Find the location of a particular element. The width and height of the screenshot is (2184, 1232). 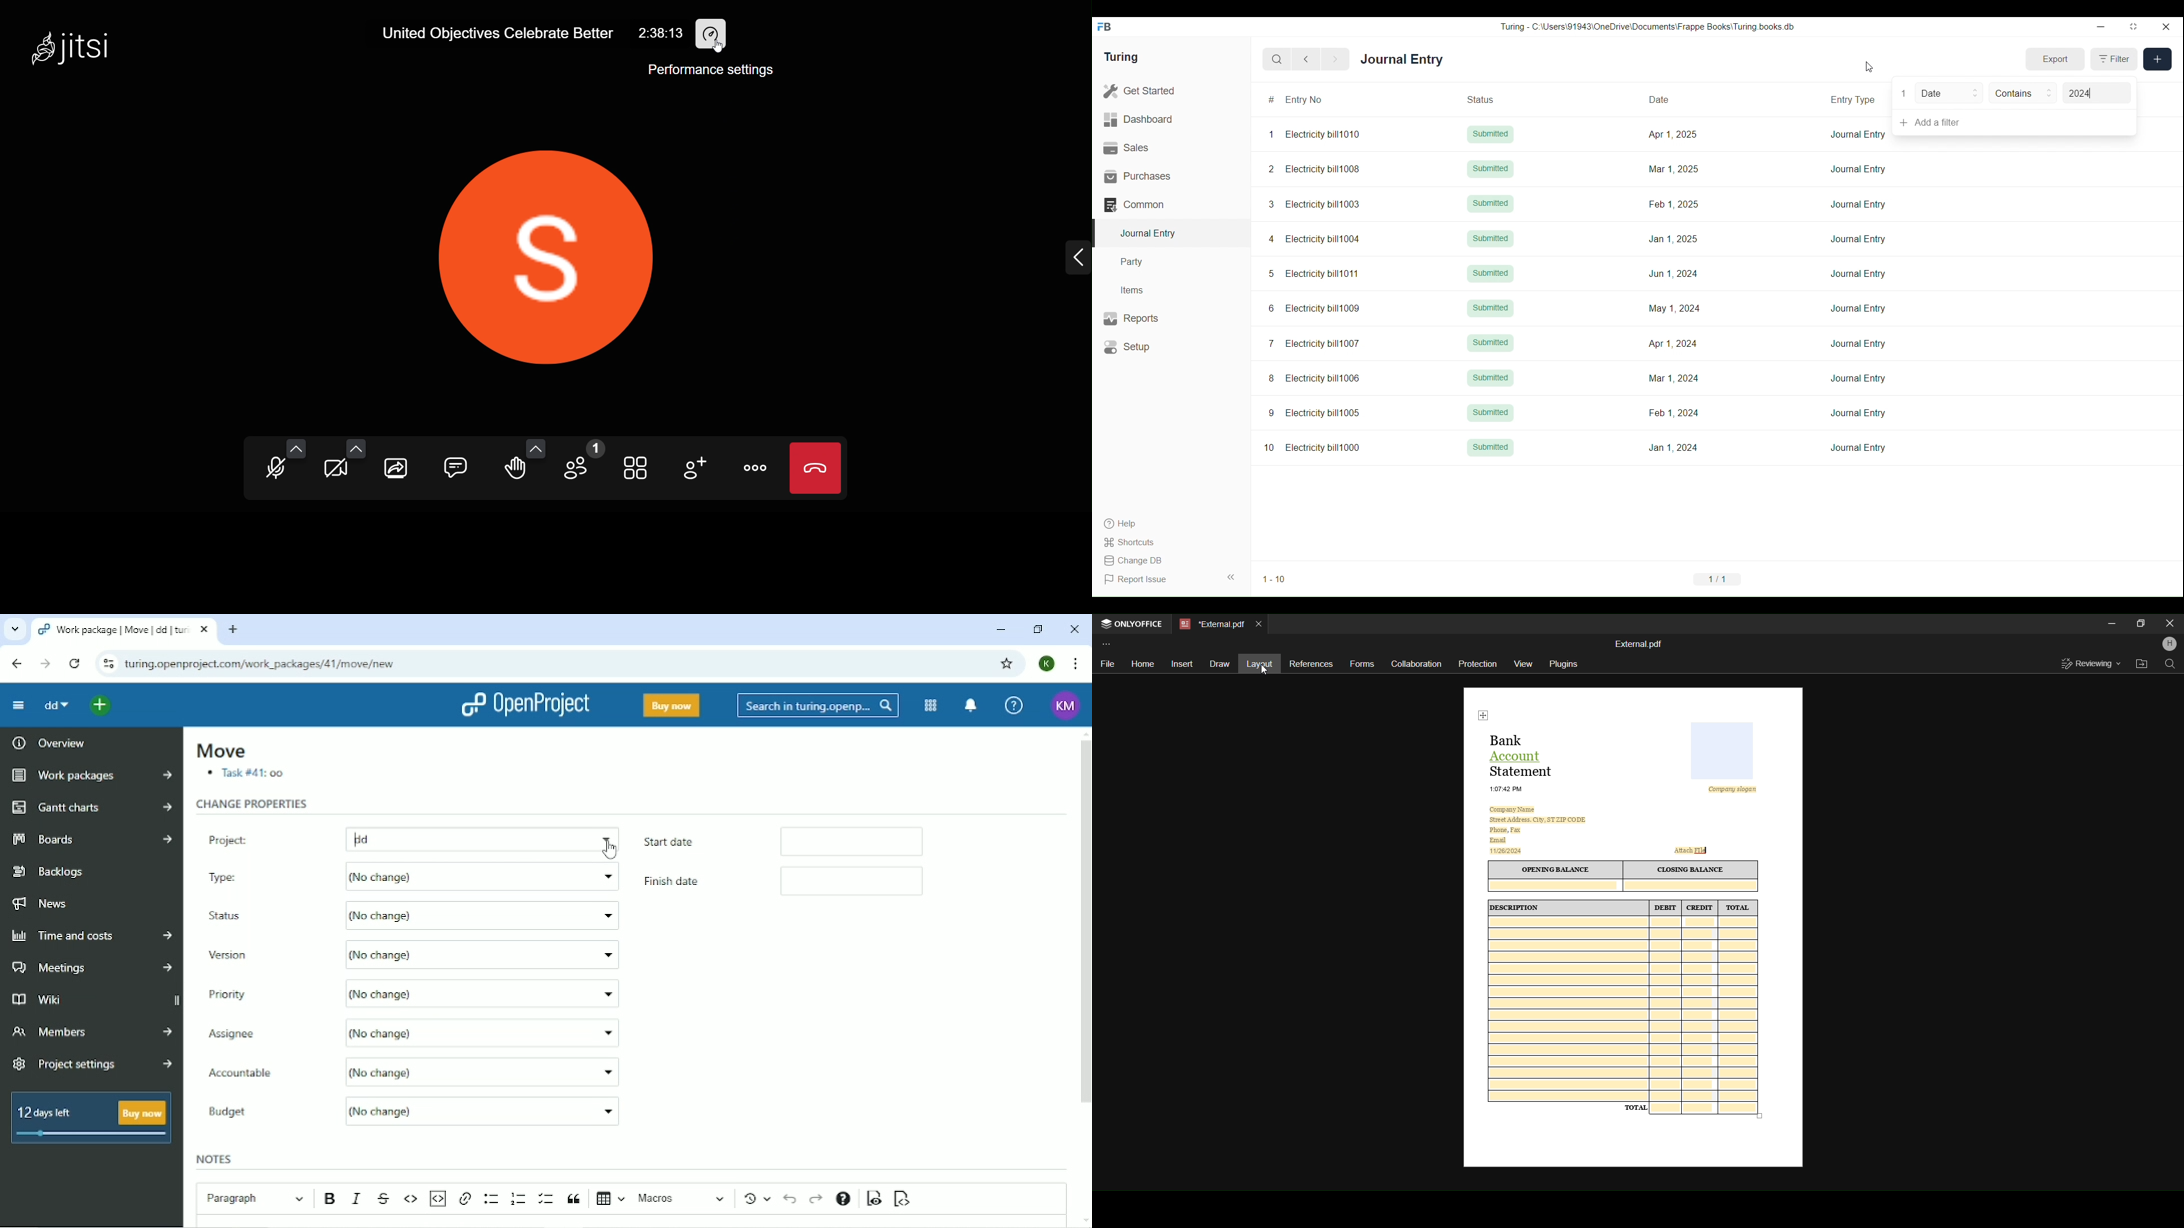

5 Electricity bill1011 is located at coordinates (1313, 274).